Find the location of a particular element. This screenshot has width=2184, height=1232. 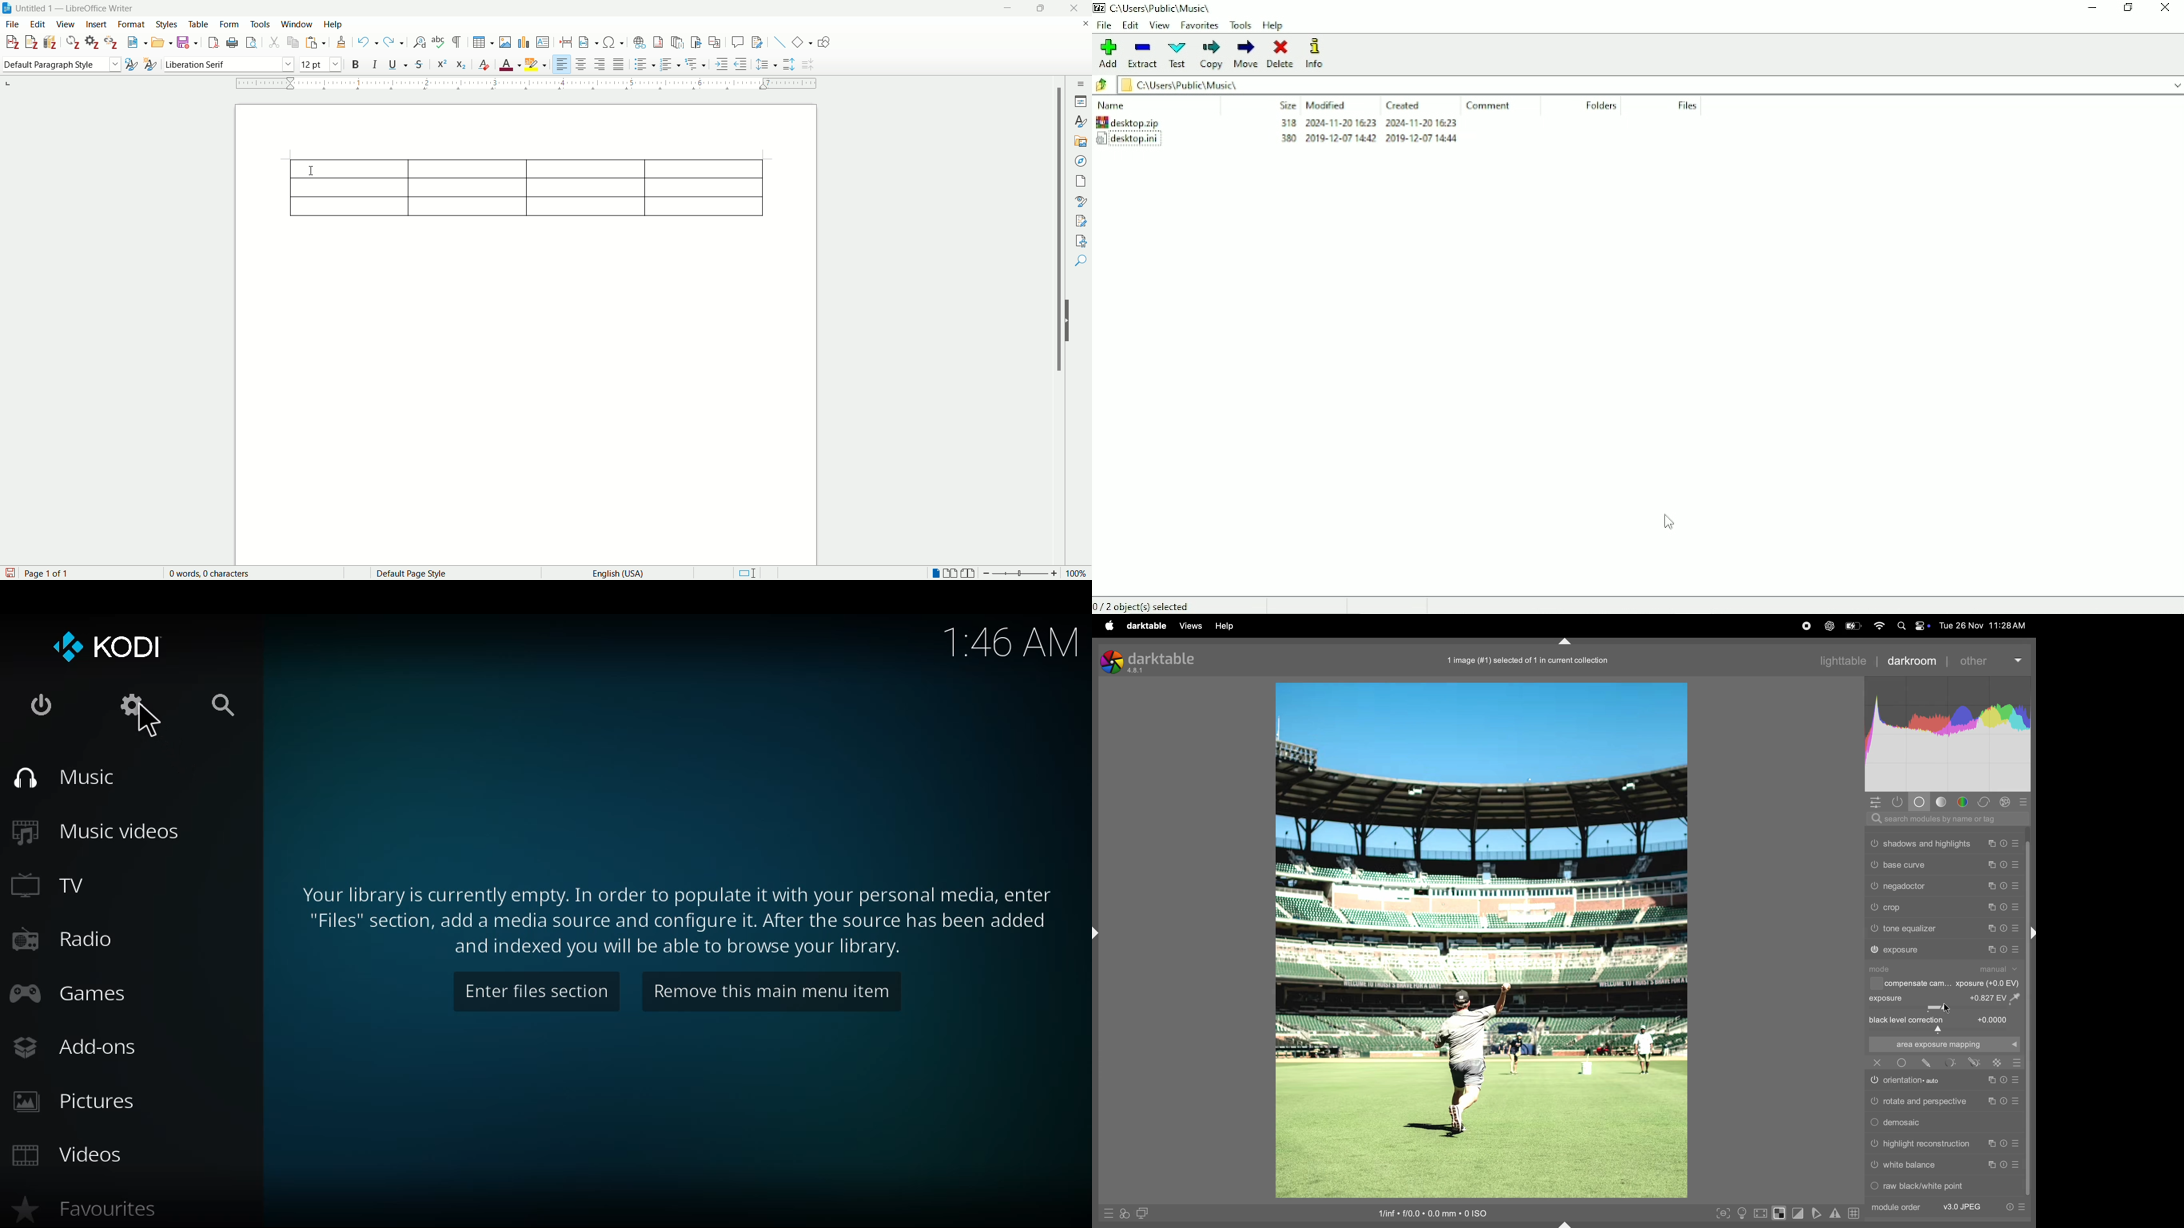

insert footnote is located at coordinates (659, 42).